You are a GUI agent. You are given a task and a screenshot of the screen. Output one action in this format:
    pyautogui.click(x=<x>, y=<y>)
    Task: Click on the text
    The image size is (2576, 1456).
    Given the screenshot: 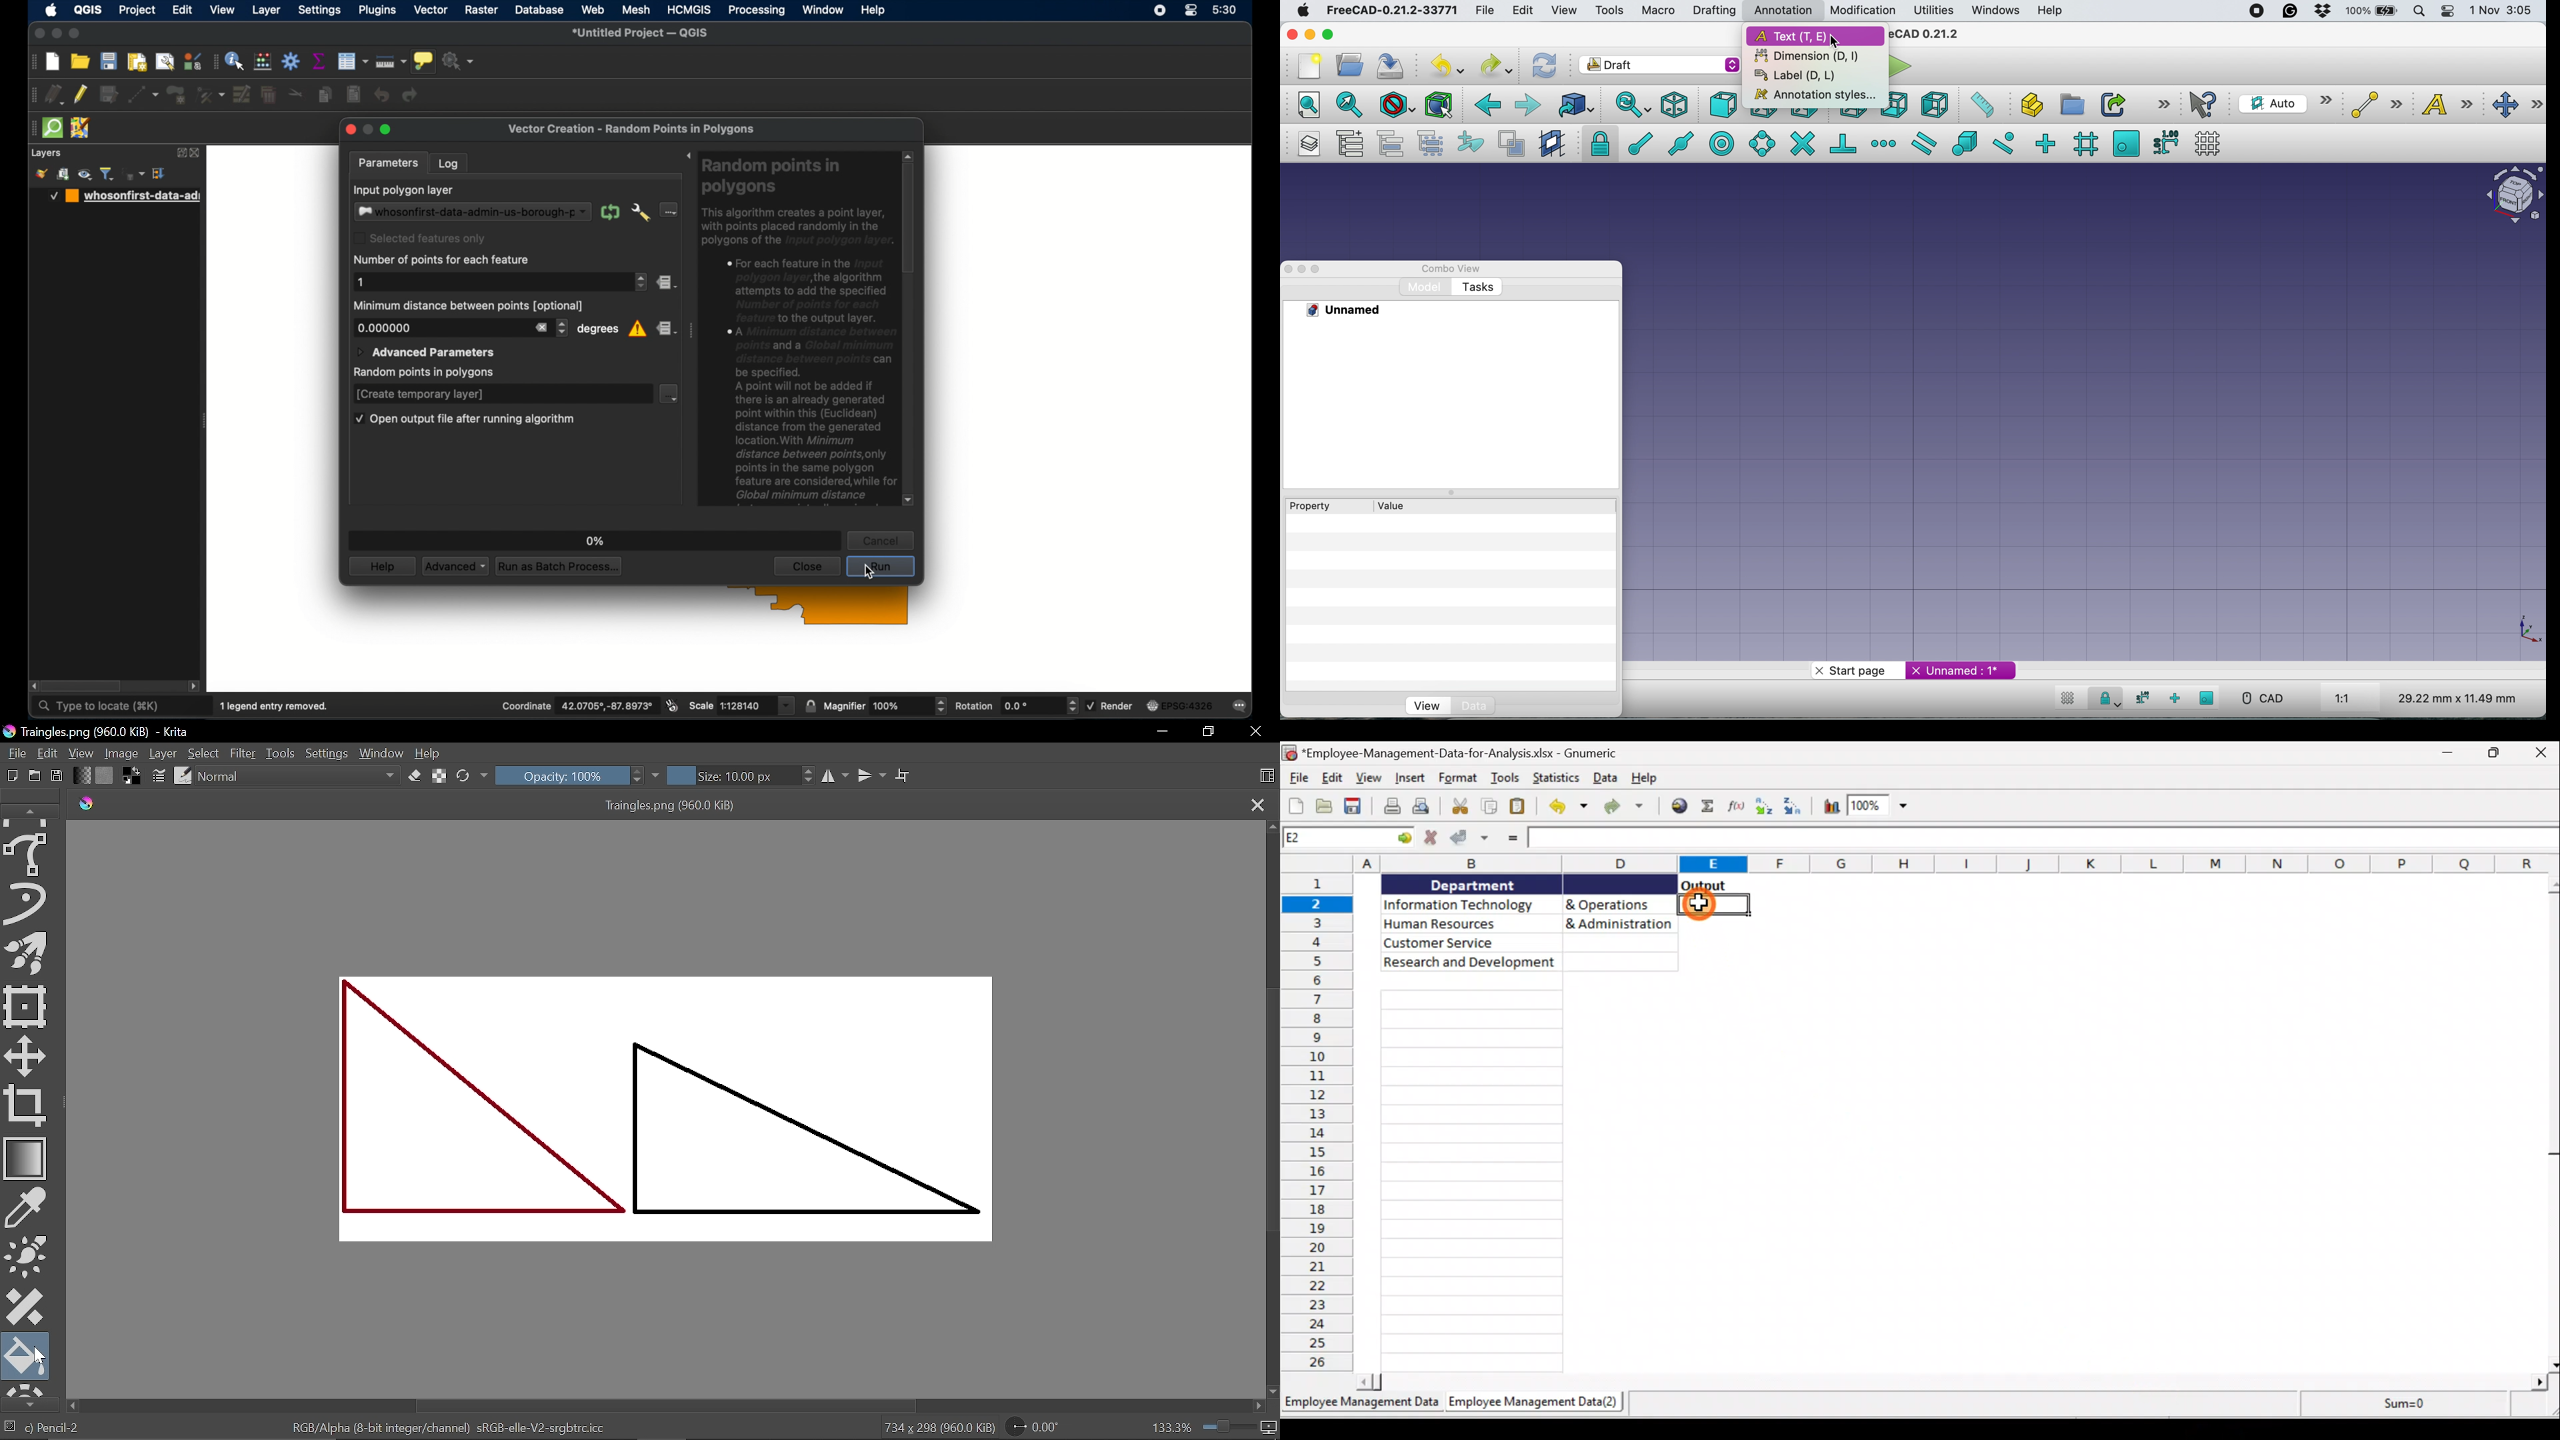 What is the action you would take?
    pyautogui.click(x=2445, y=105)
    